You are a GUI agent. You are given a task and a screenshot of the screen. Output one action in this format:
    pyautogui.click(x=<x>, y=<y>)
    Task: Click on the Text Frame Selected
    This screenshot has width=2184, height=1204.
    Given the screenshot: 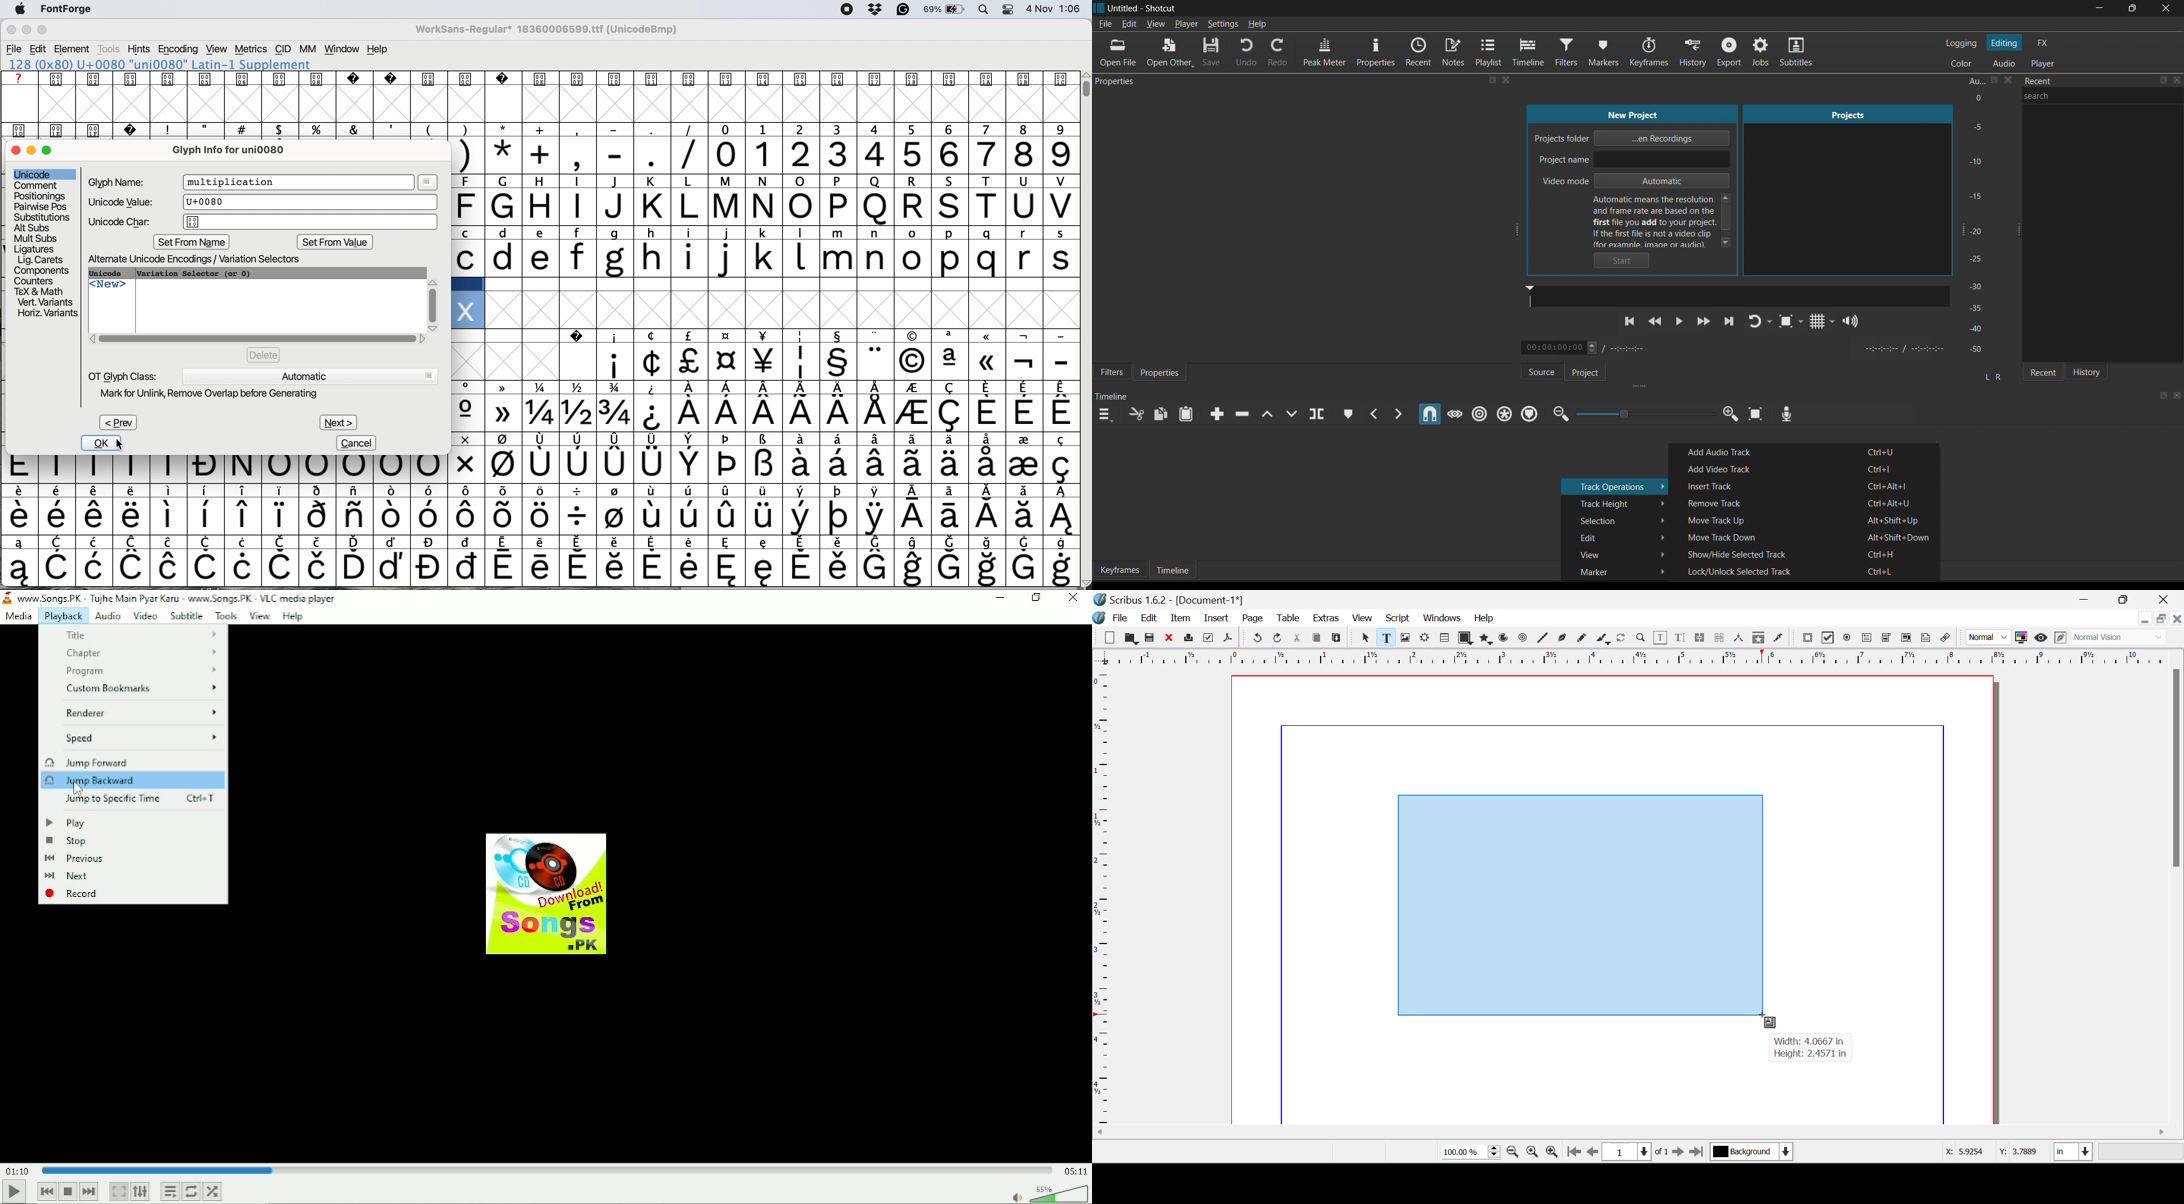 What is the action you would take?
    pyautogui.click(x=1385, y=637)
    